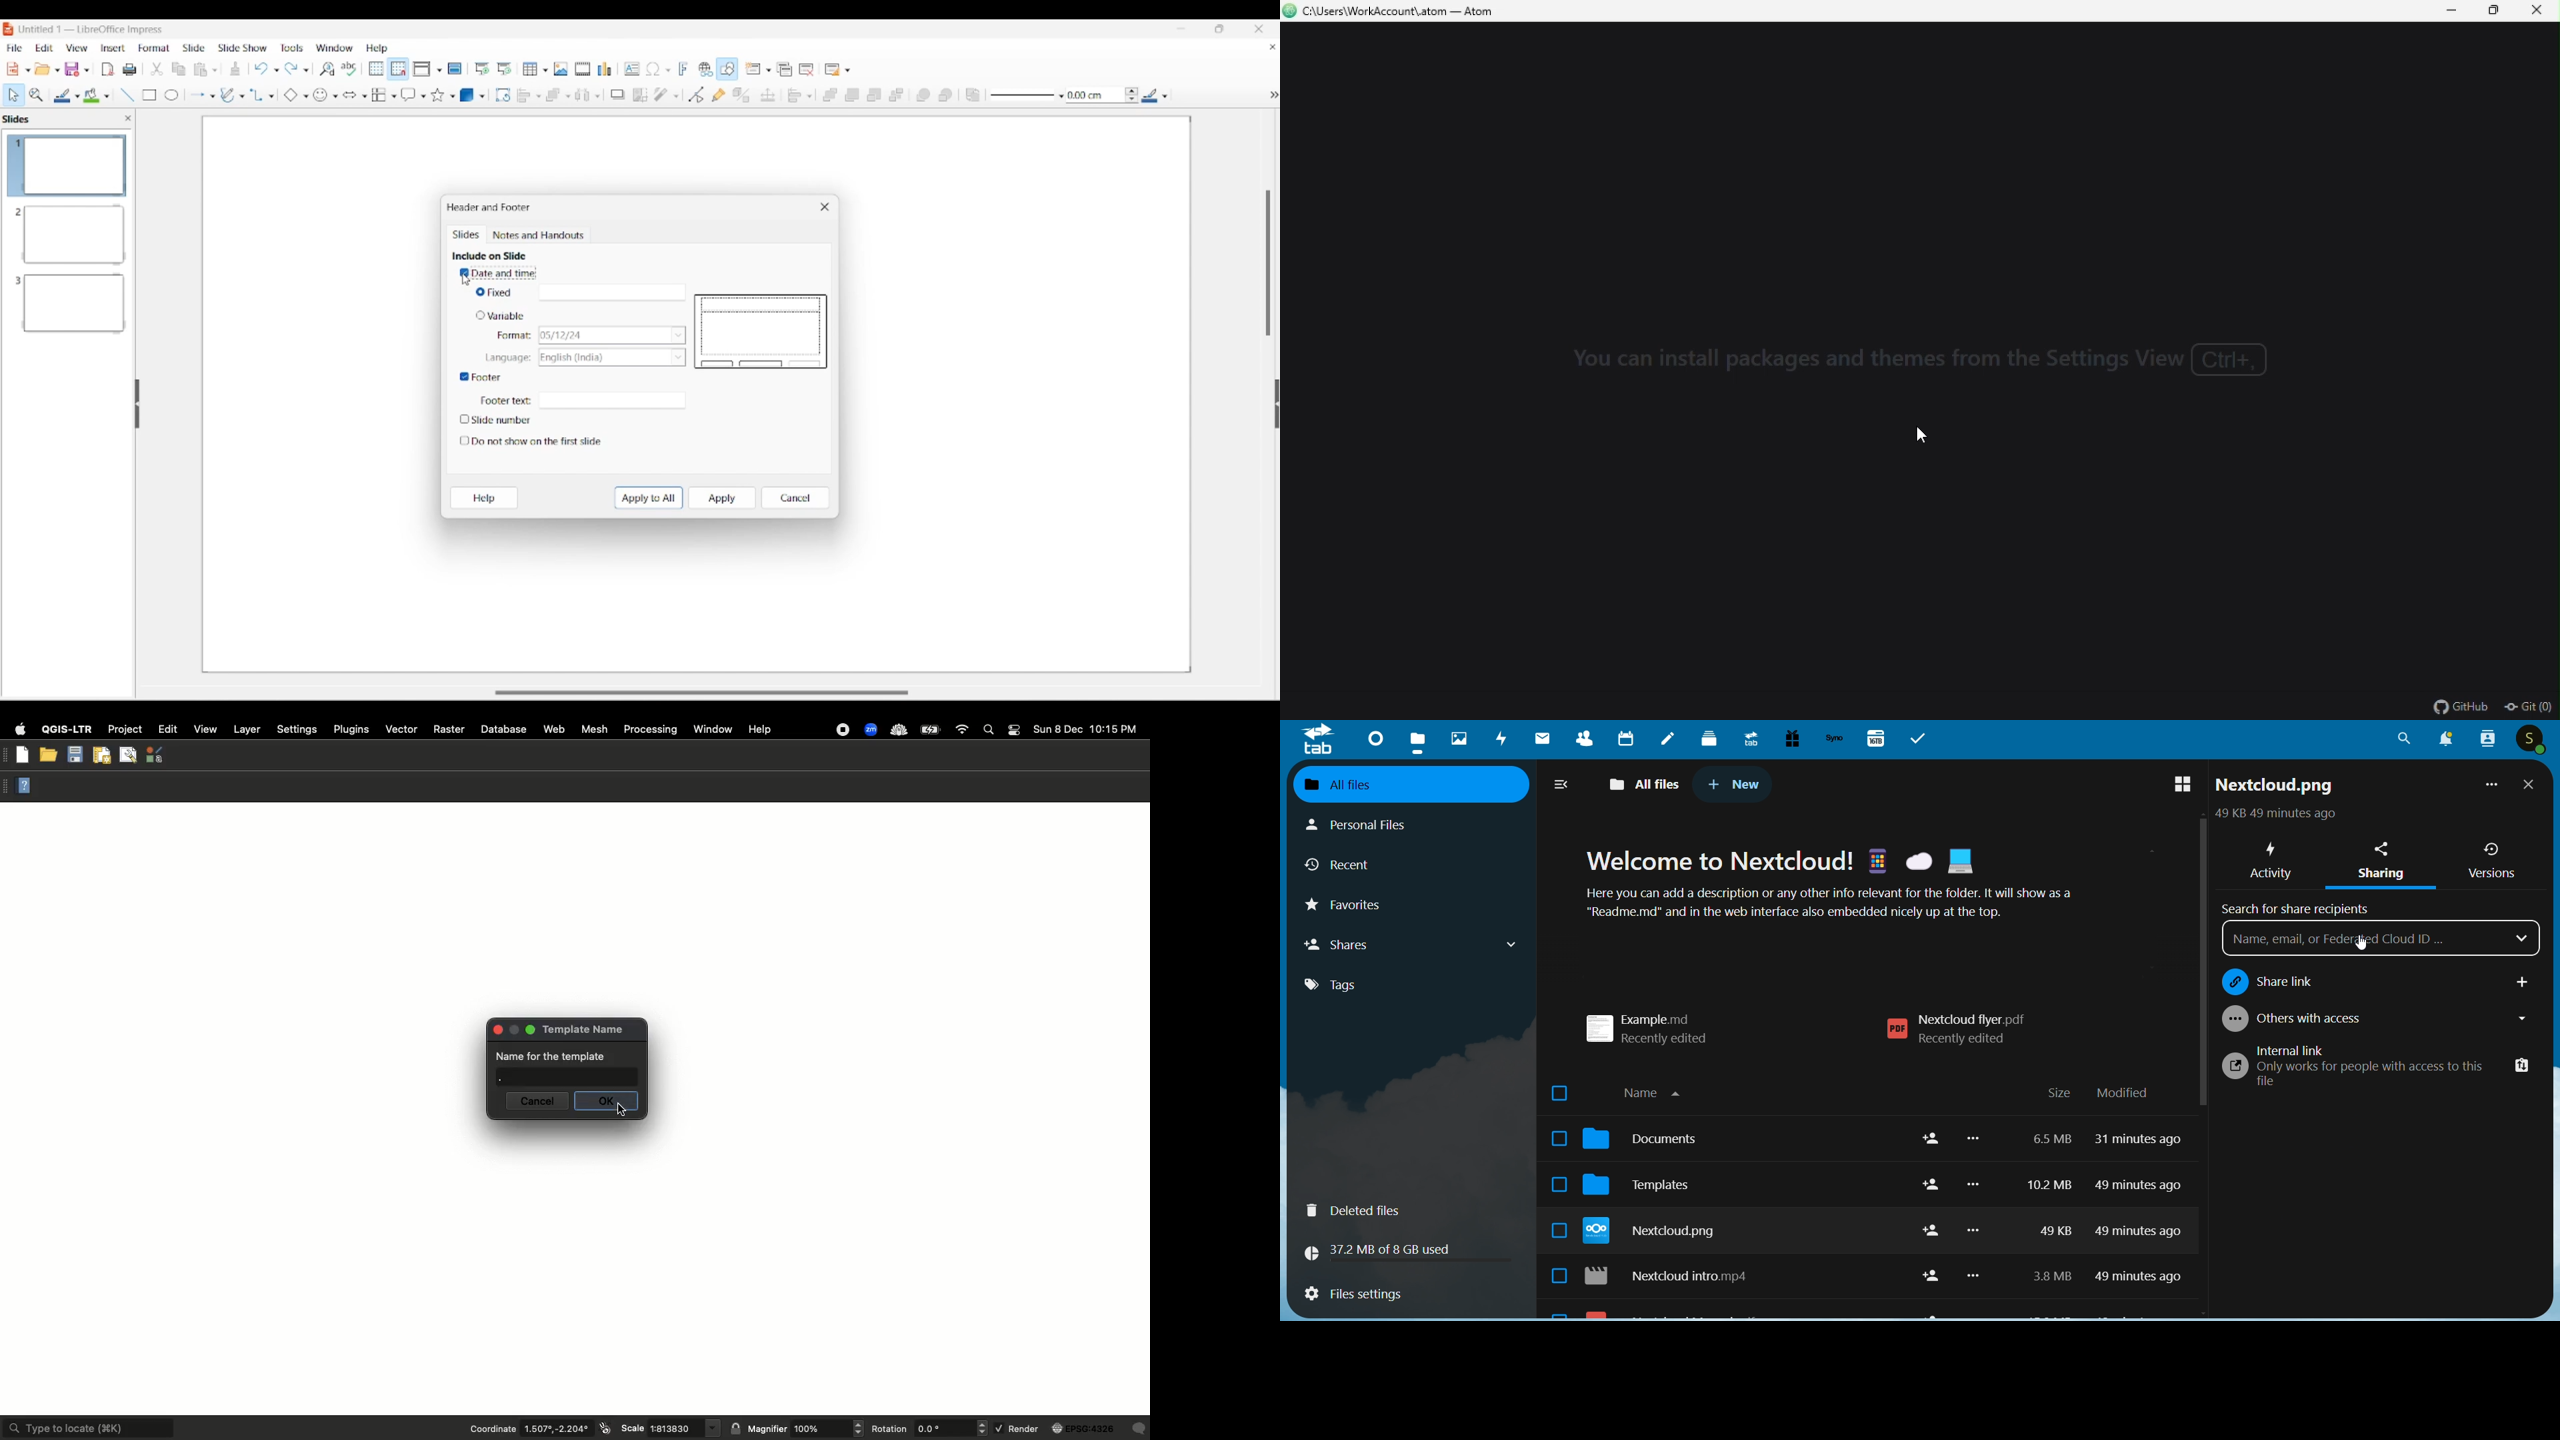 The height and width of the screenshot is (1456, 2576). Describe the element at coordinates (853, 95) in the screenshot. I see `Bring forward` at that location.